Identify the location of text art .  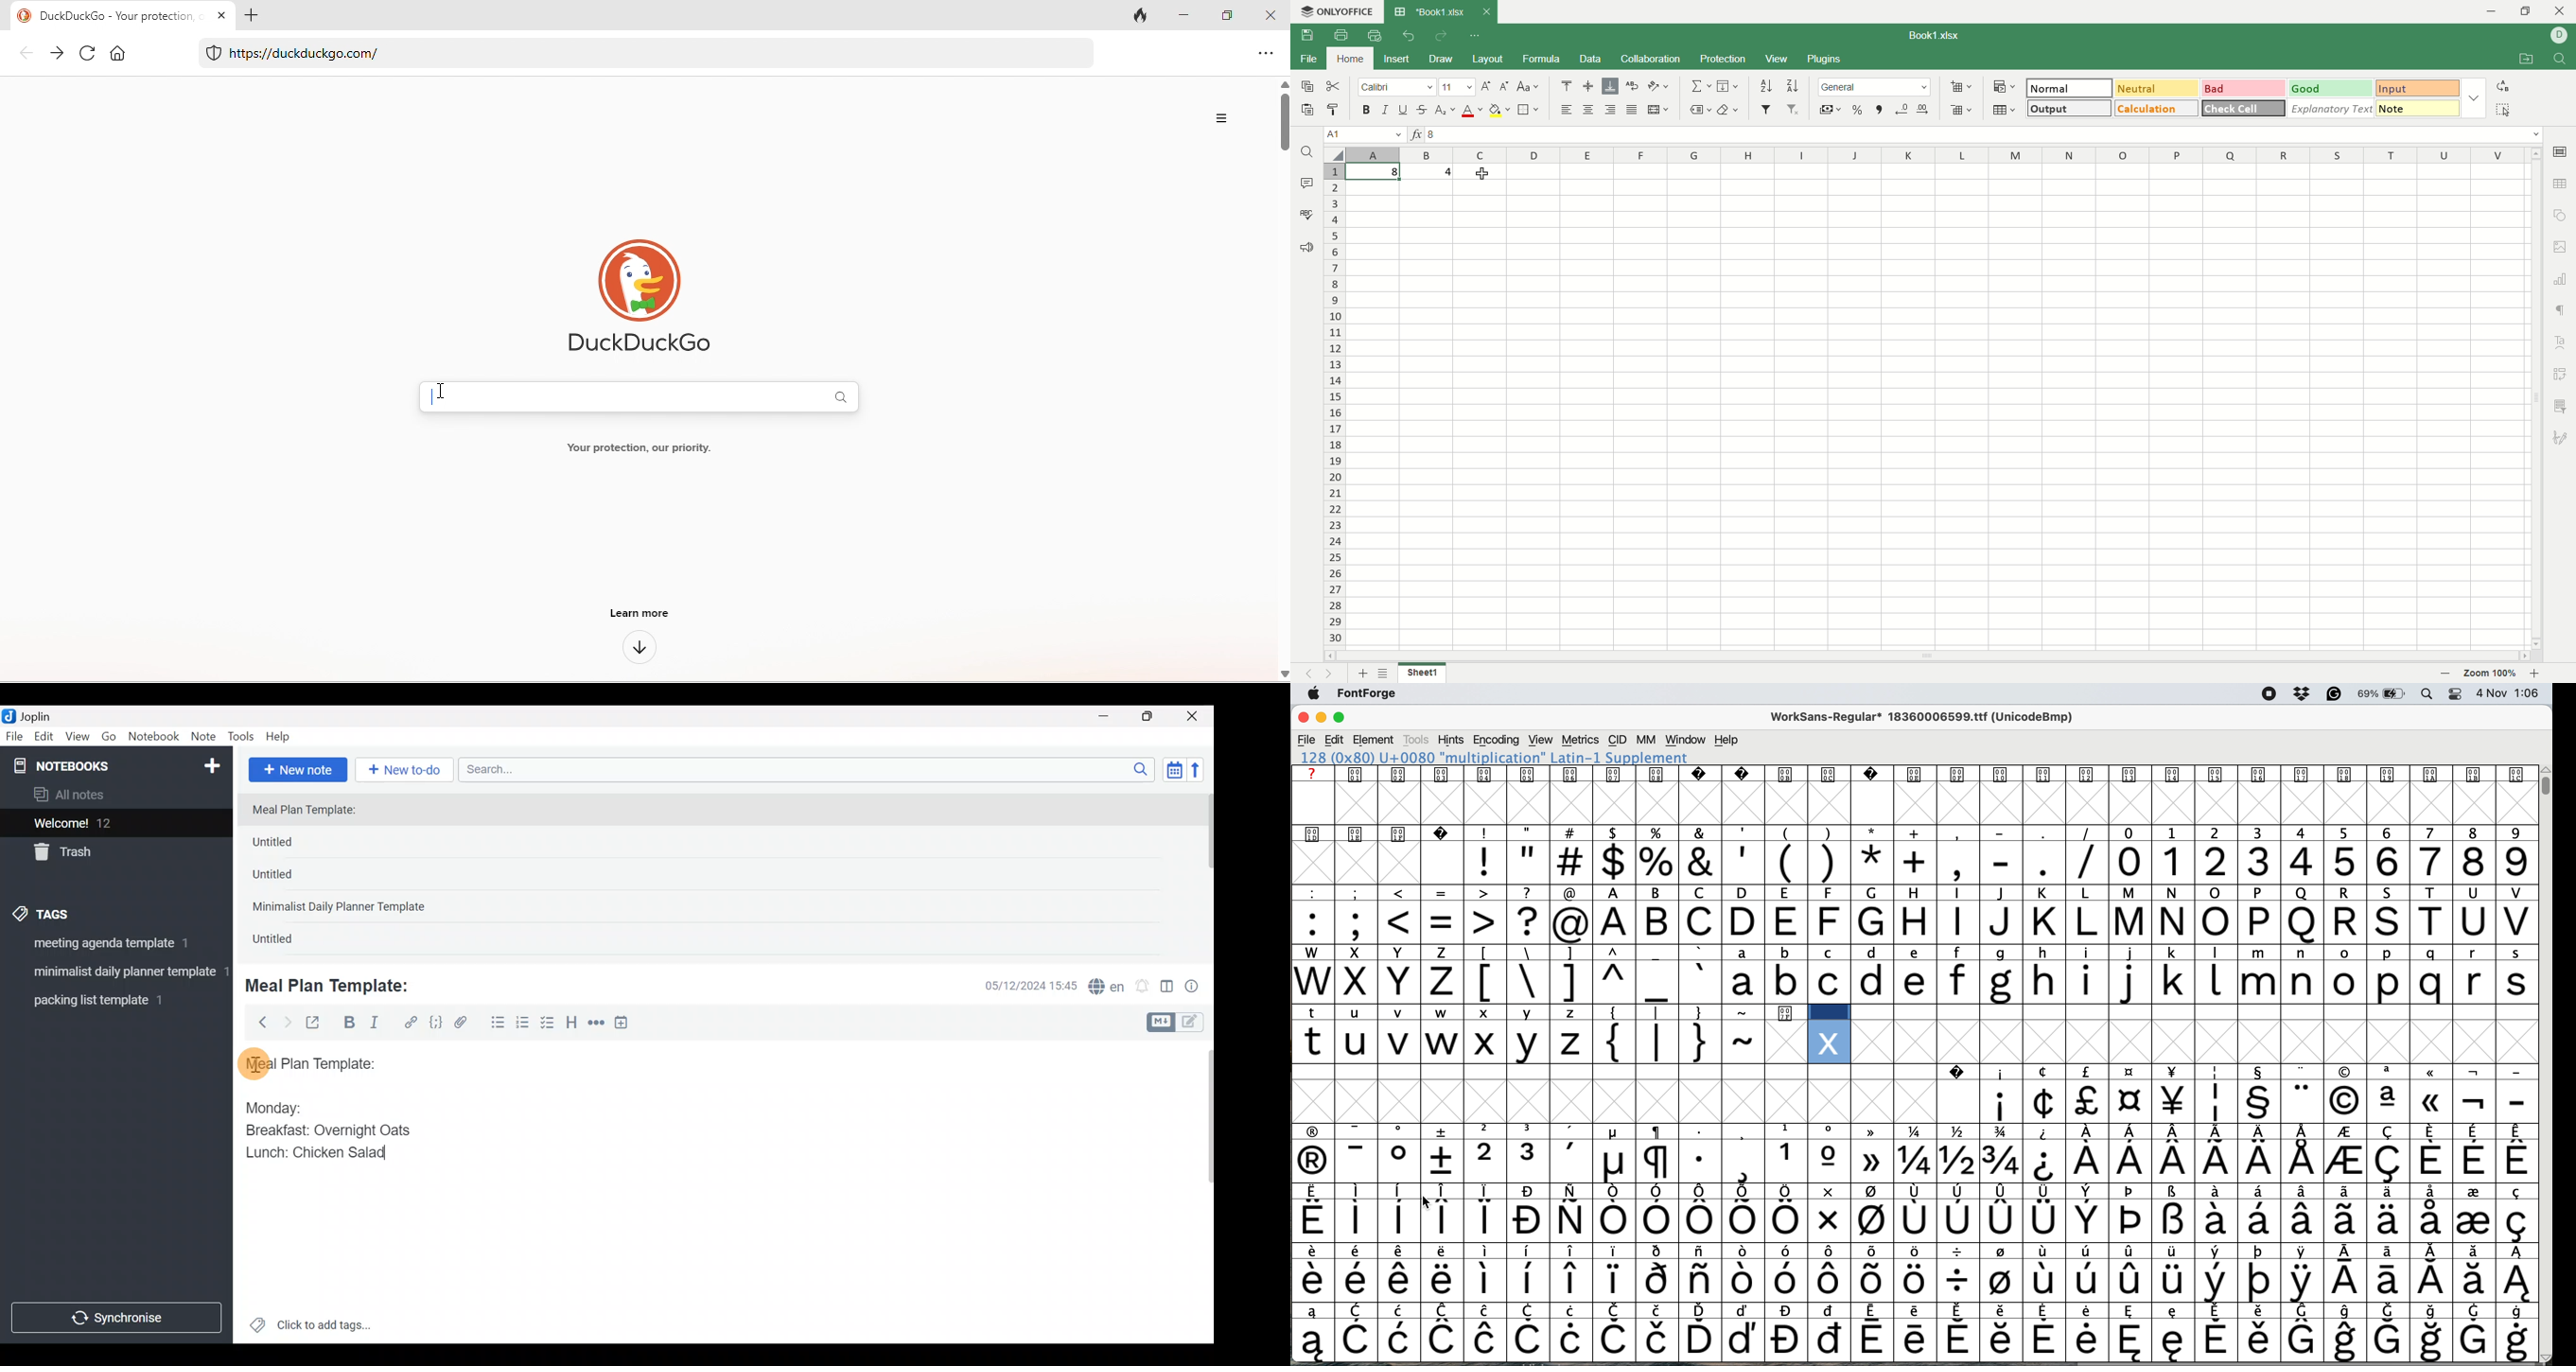
(2561, 344).